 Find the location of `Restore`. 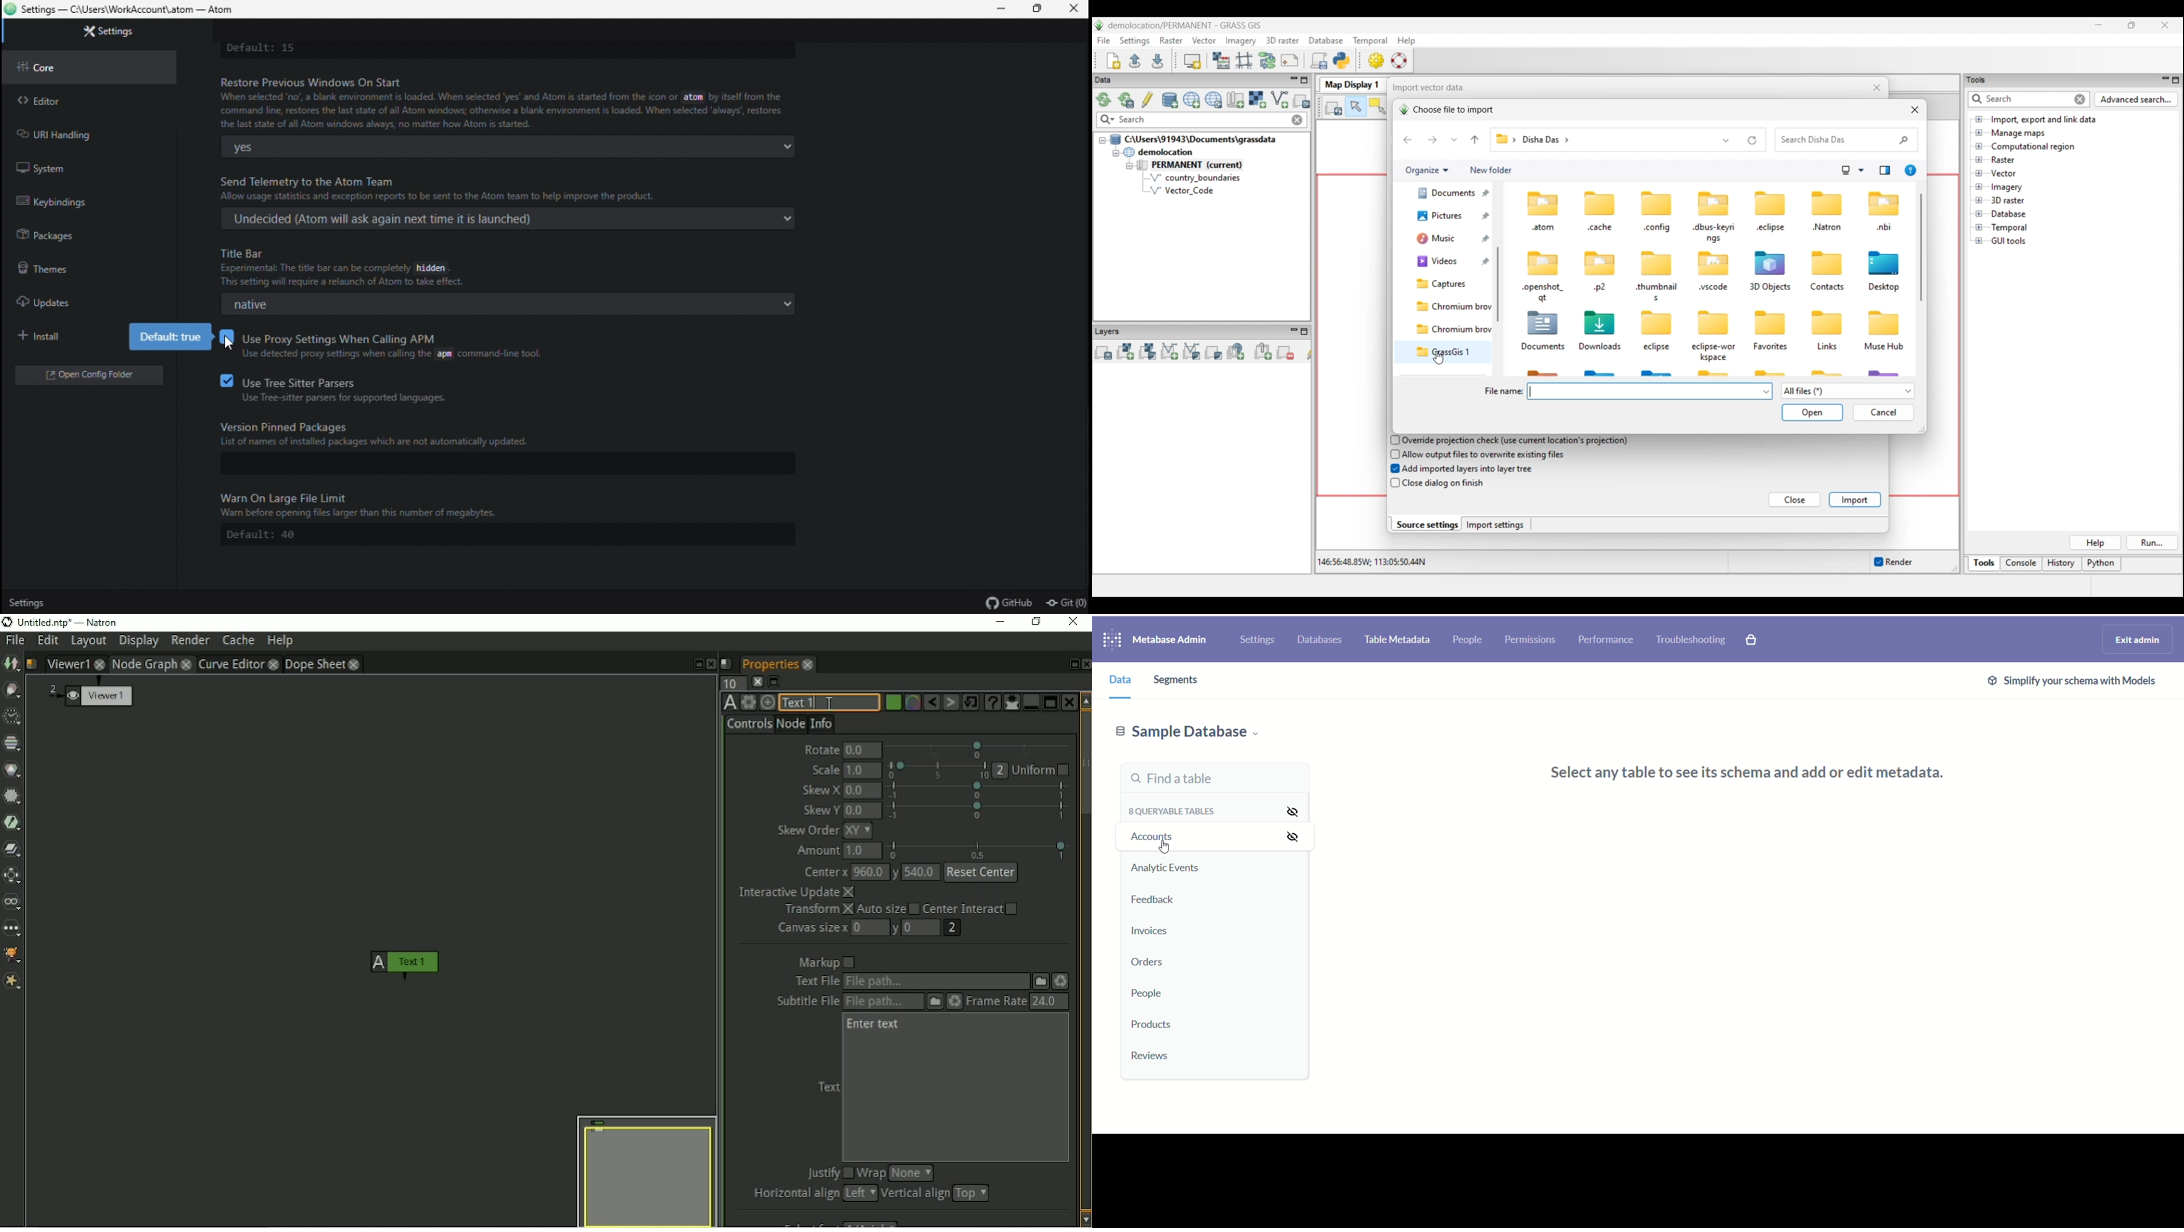

Restore is located at coordinates (1040, 10).